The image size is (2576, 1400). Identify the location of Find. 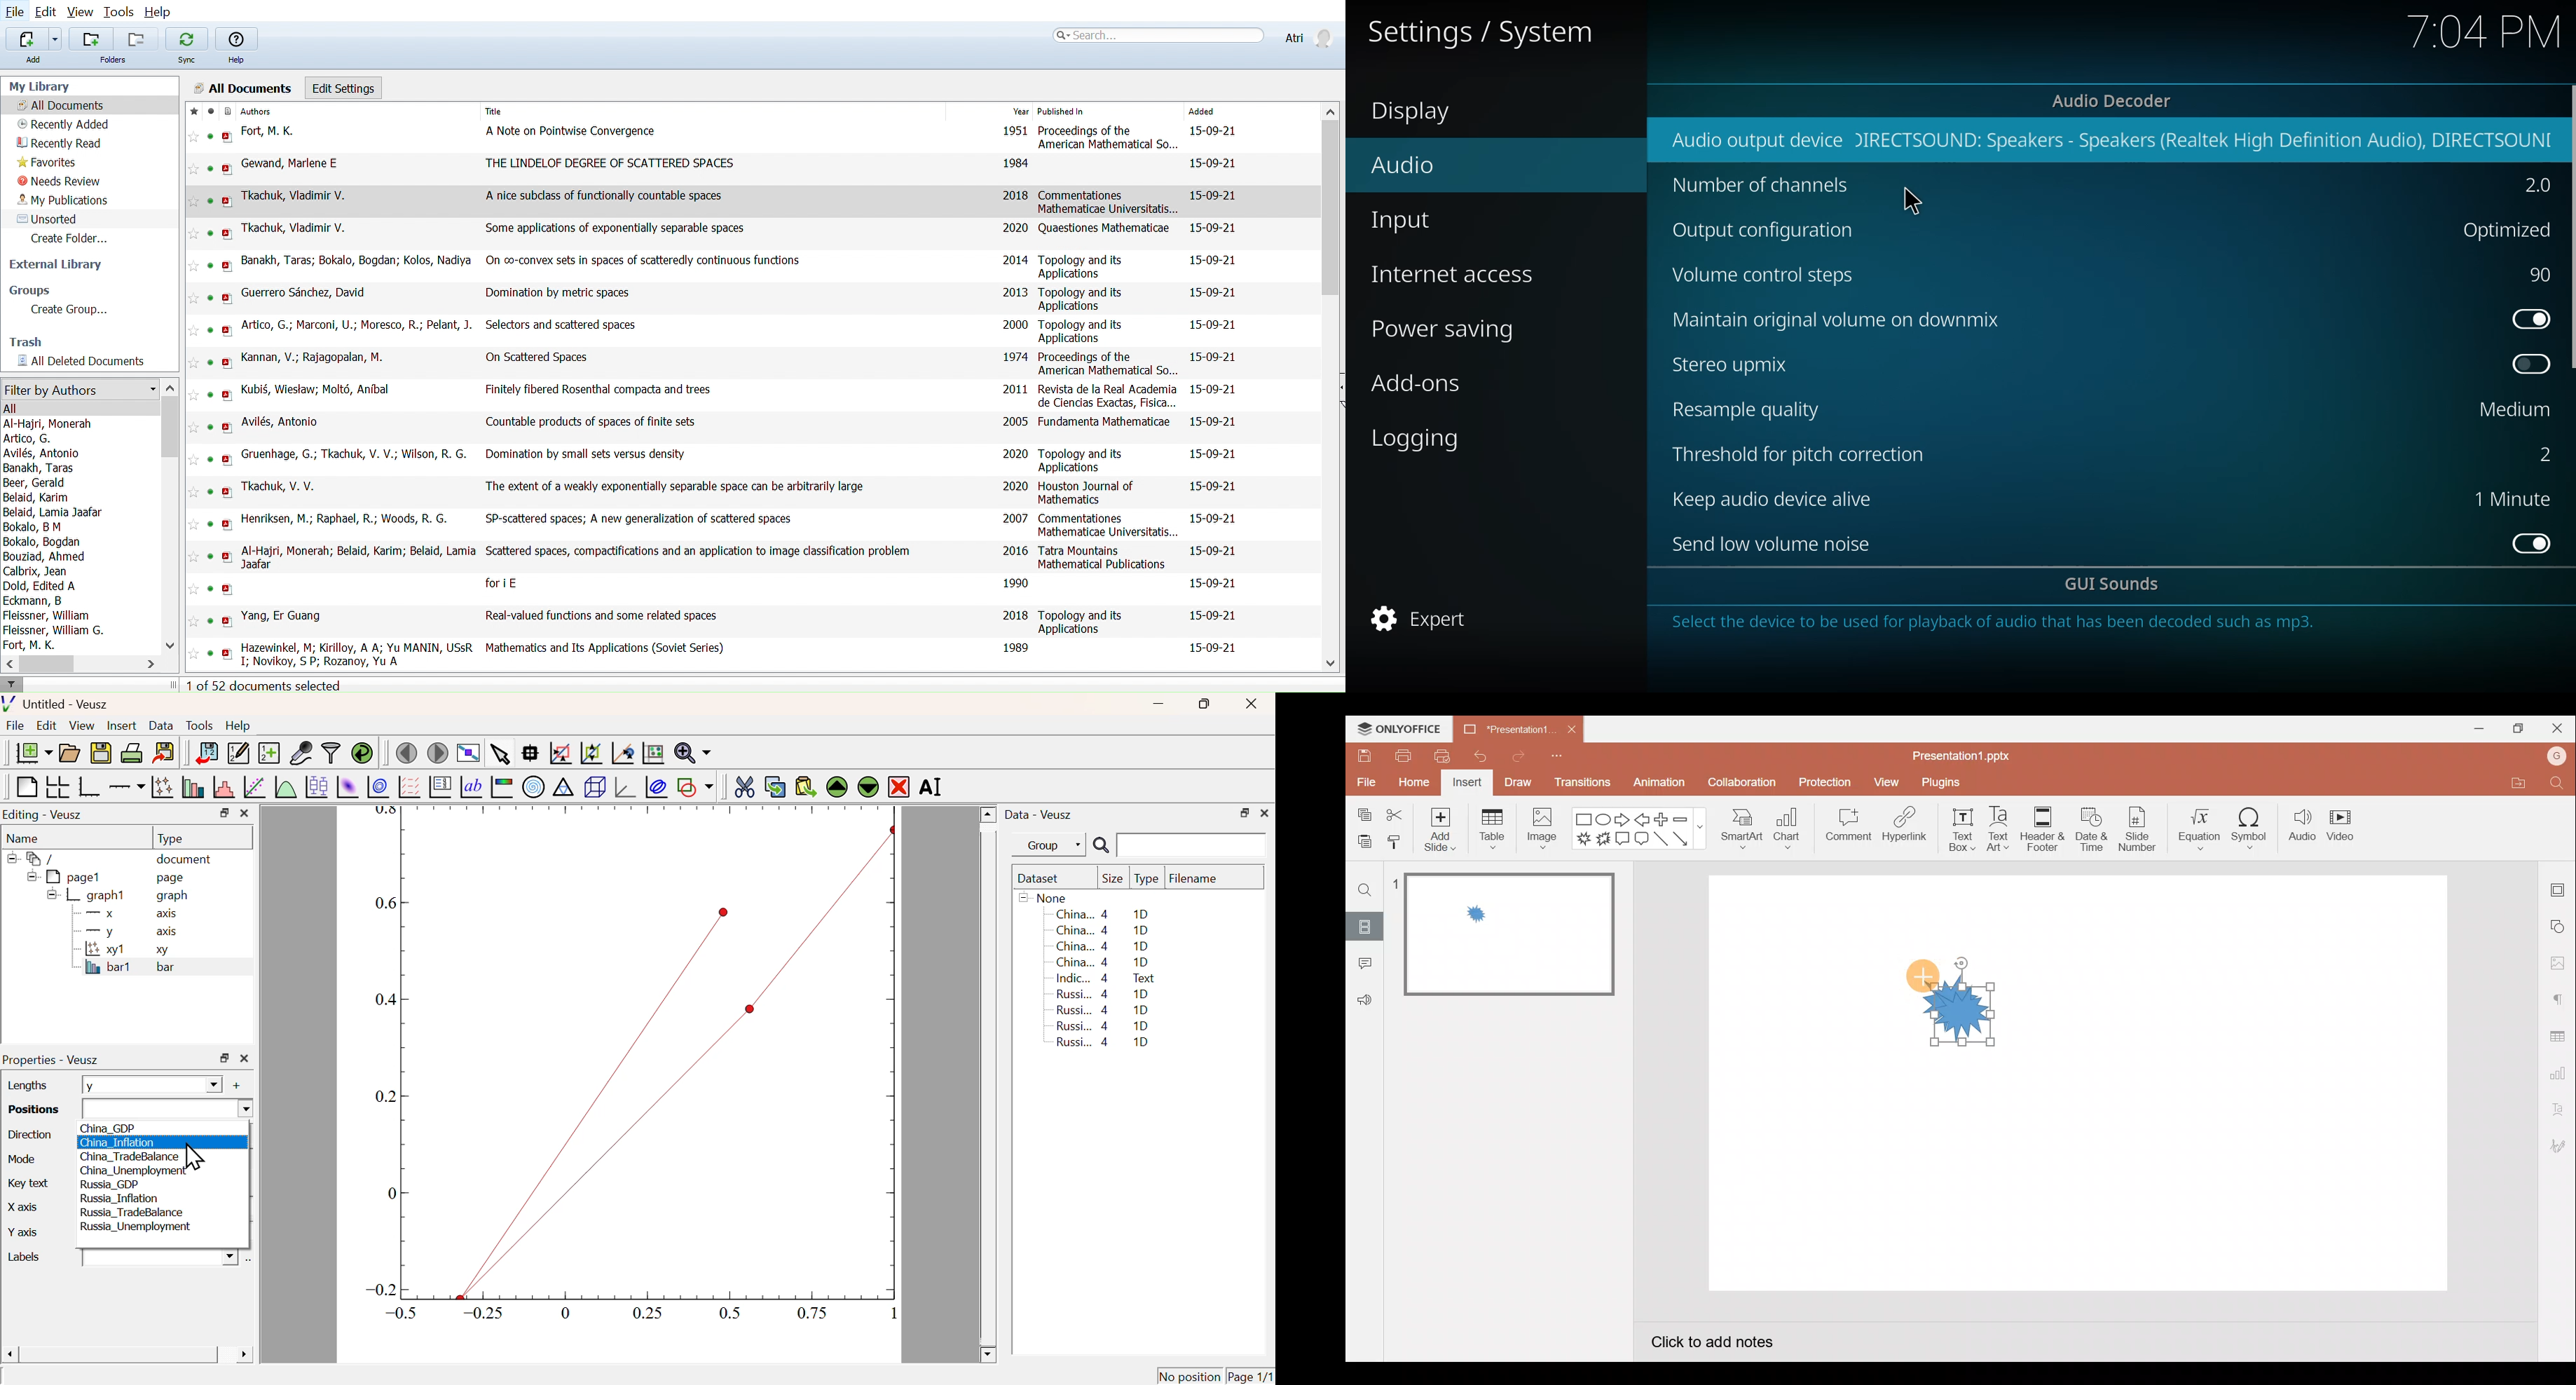
(1363, 890).